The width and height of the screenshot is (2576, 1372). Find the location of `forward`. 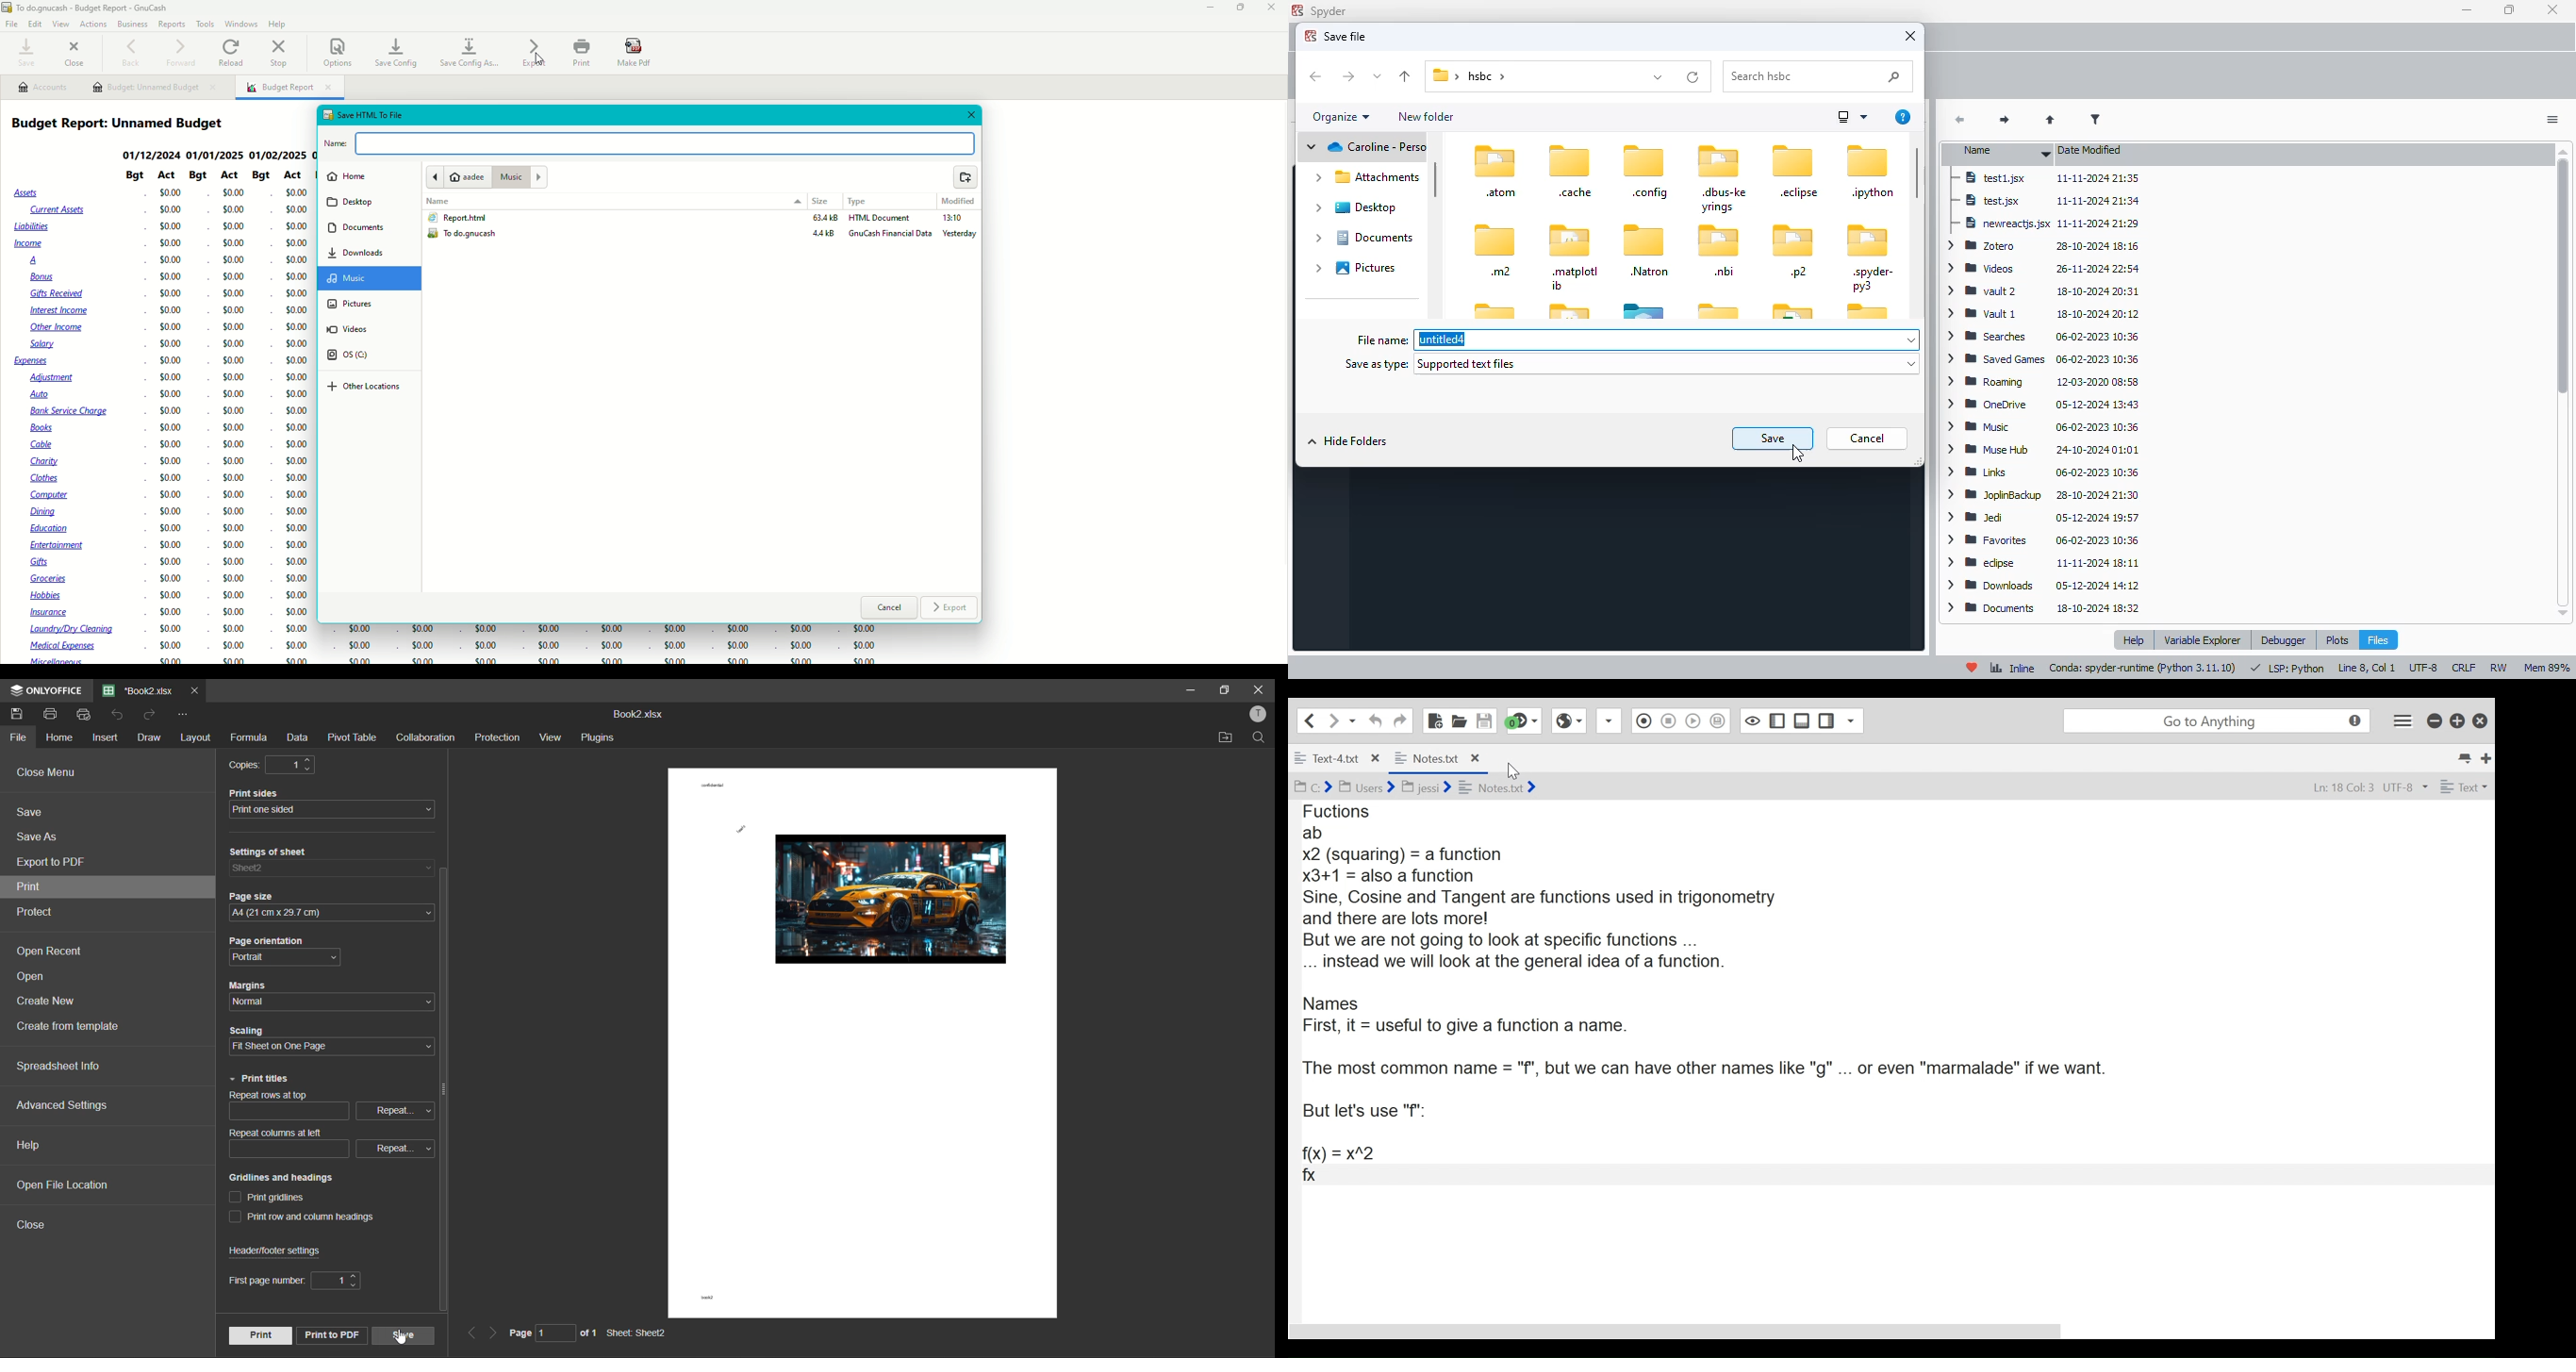

forward is located at coordinates (1349, 76).